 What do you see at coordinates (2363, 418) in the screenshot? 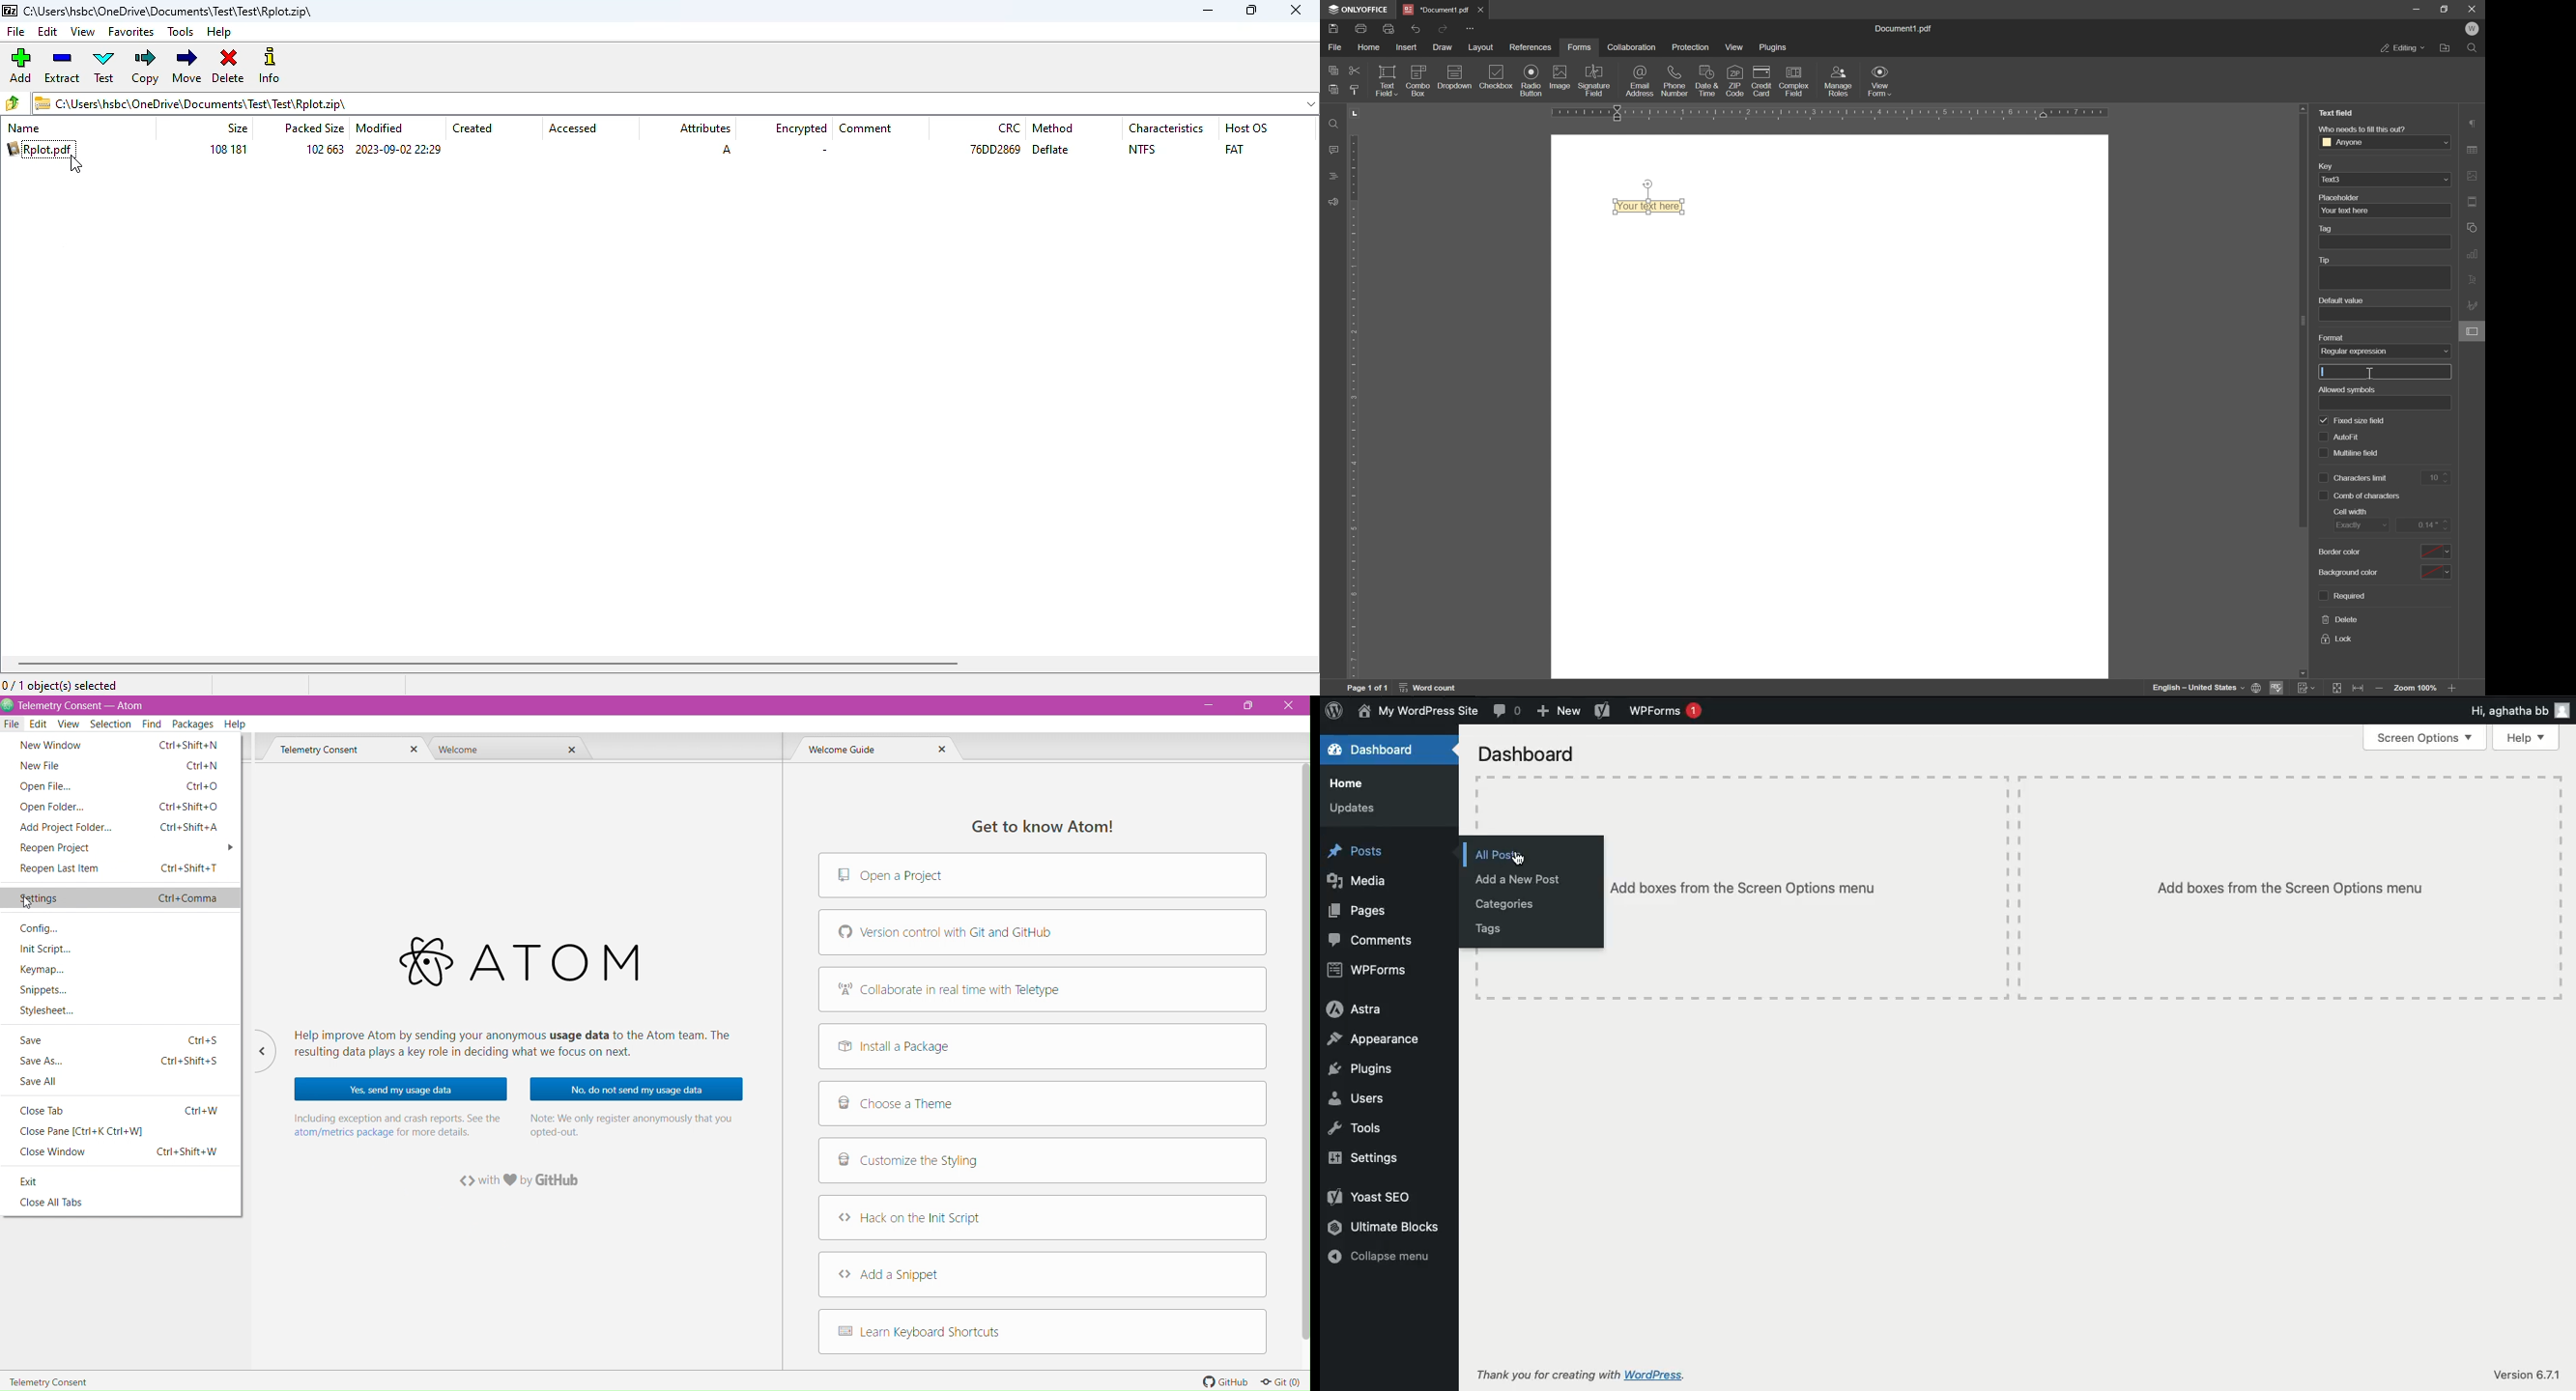
I see `auto fill` at bounding box center [2363, 418].